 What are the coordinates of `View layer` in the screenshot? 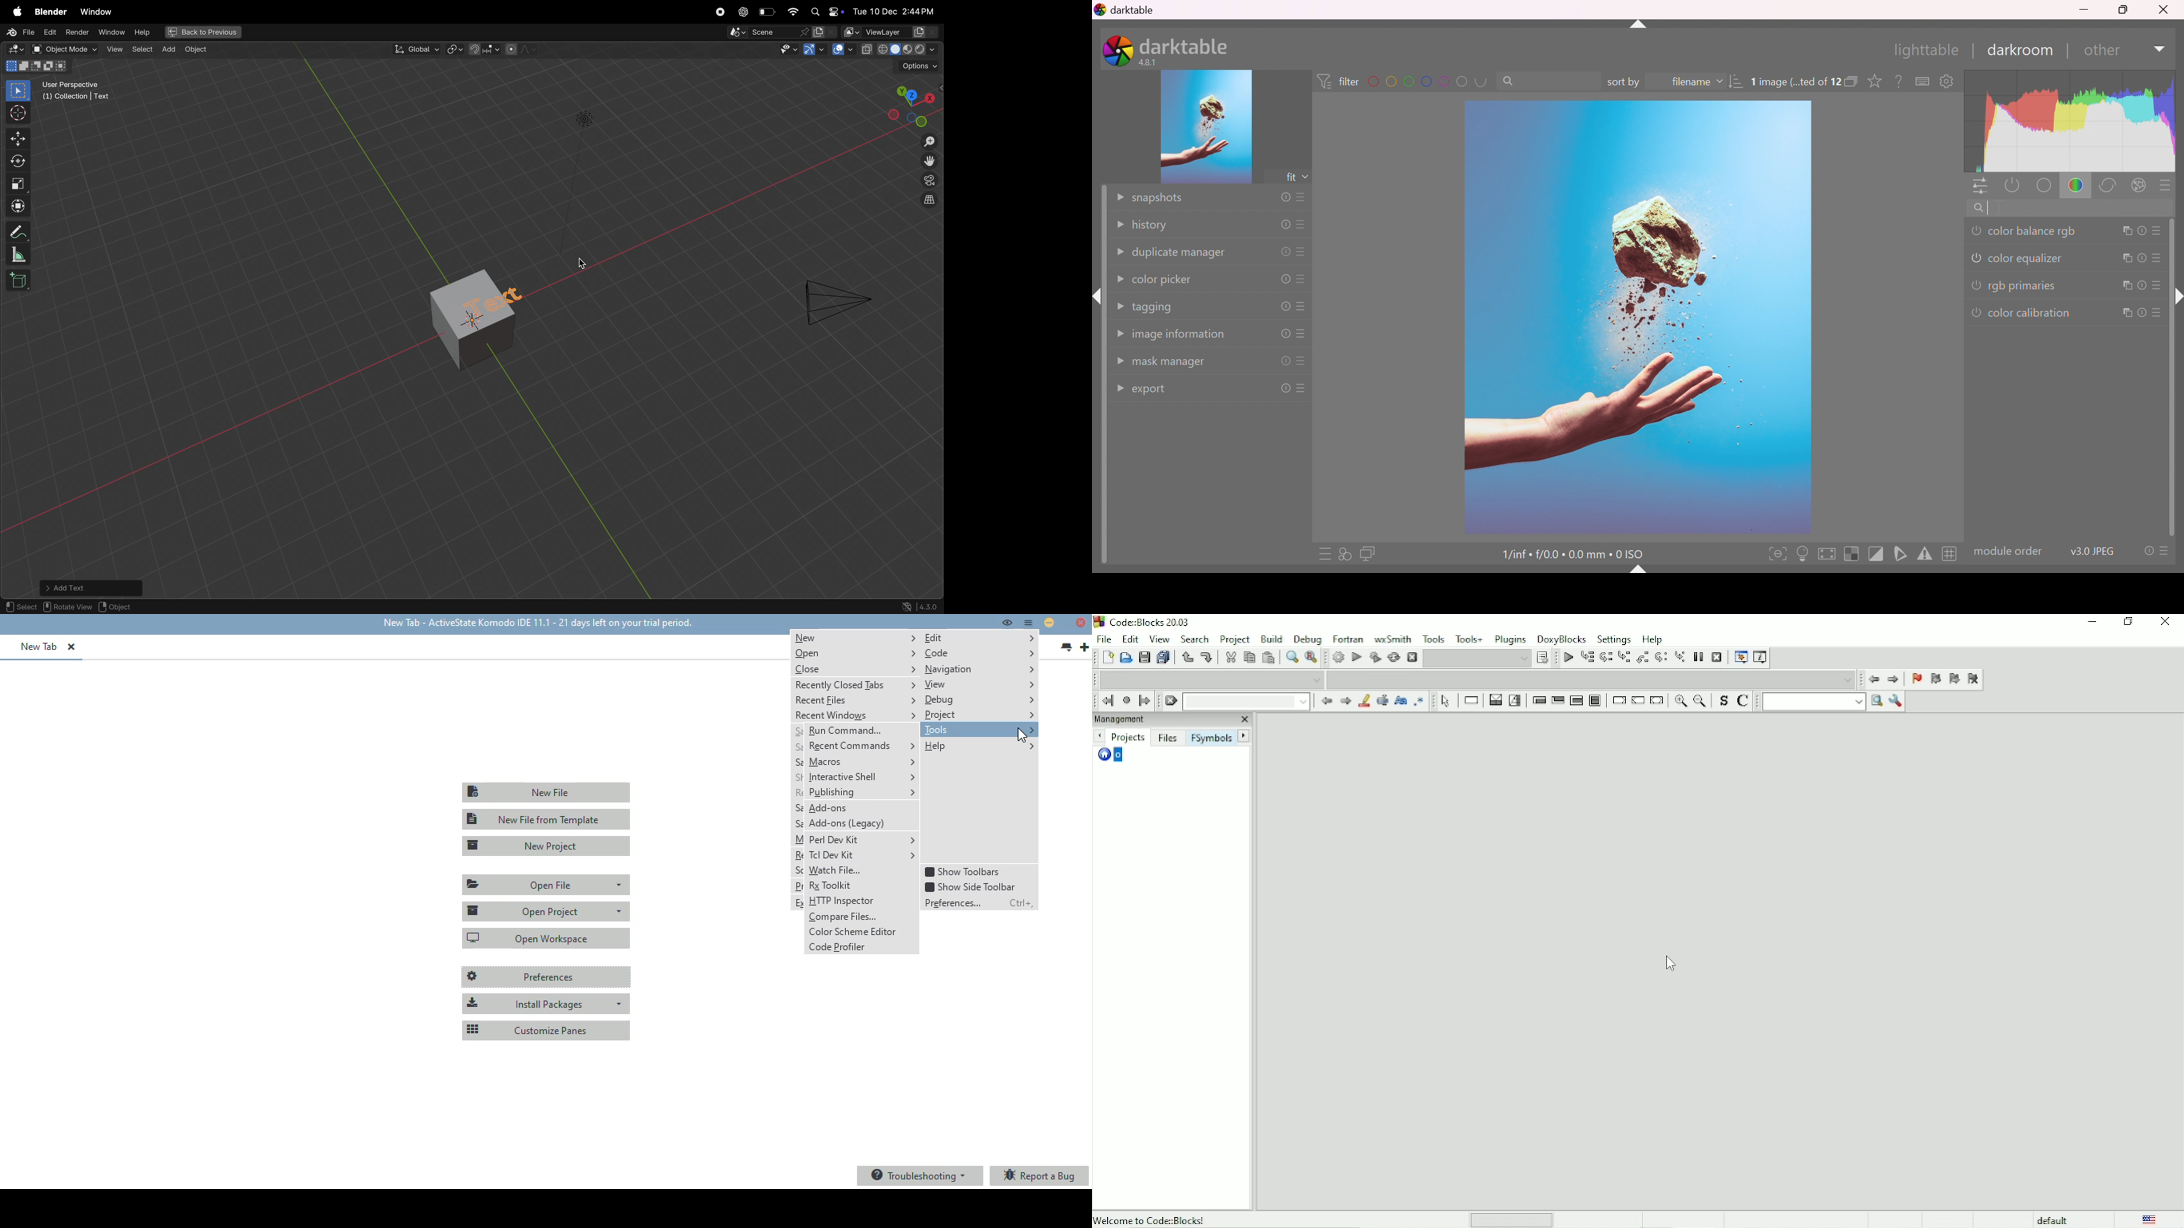 It's located at (892, 32).